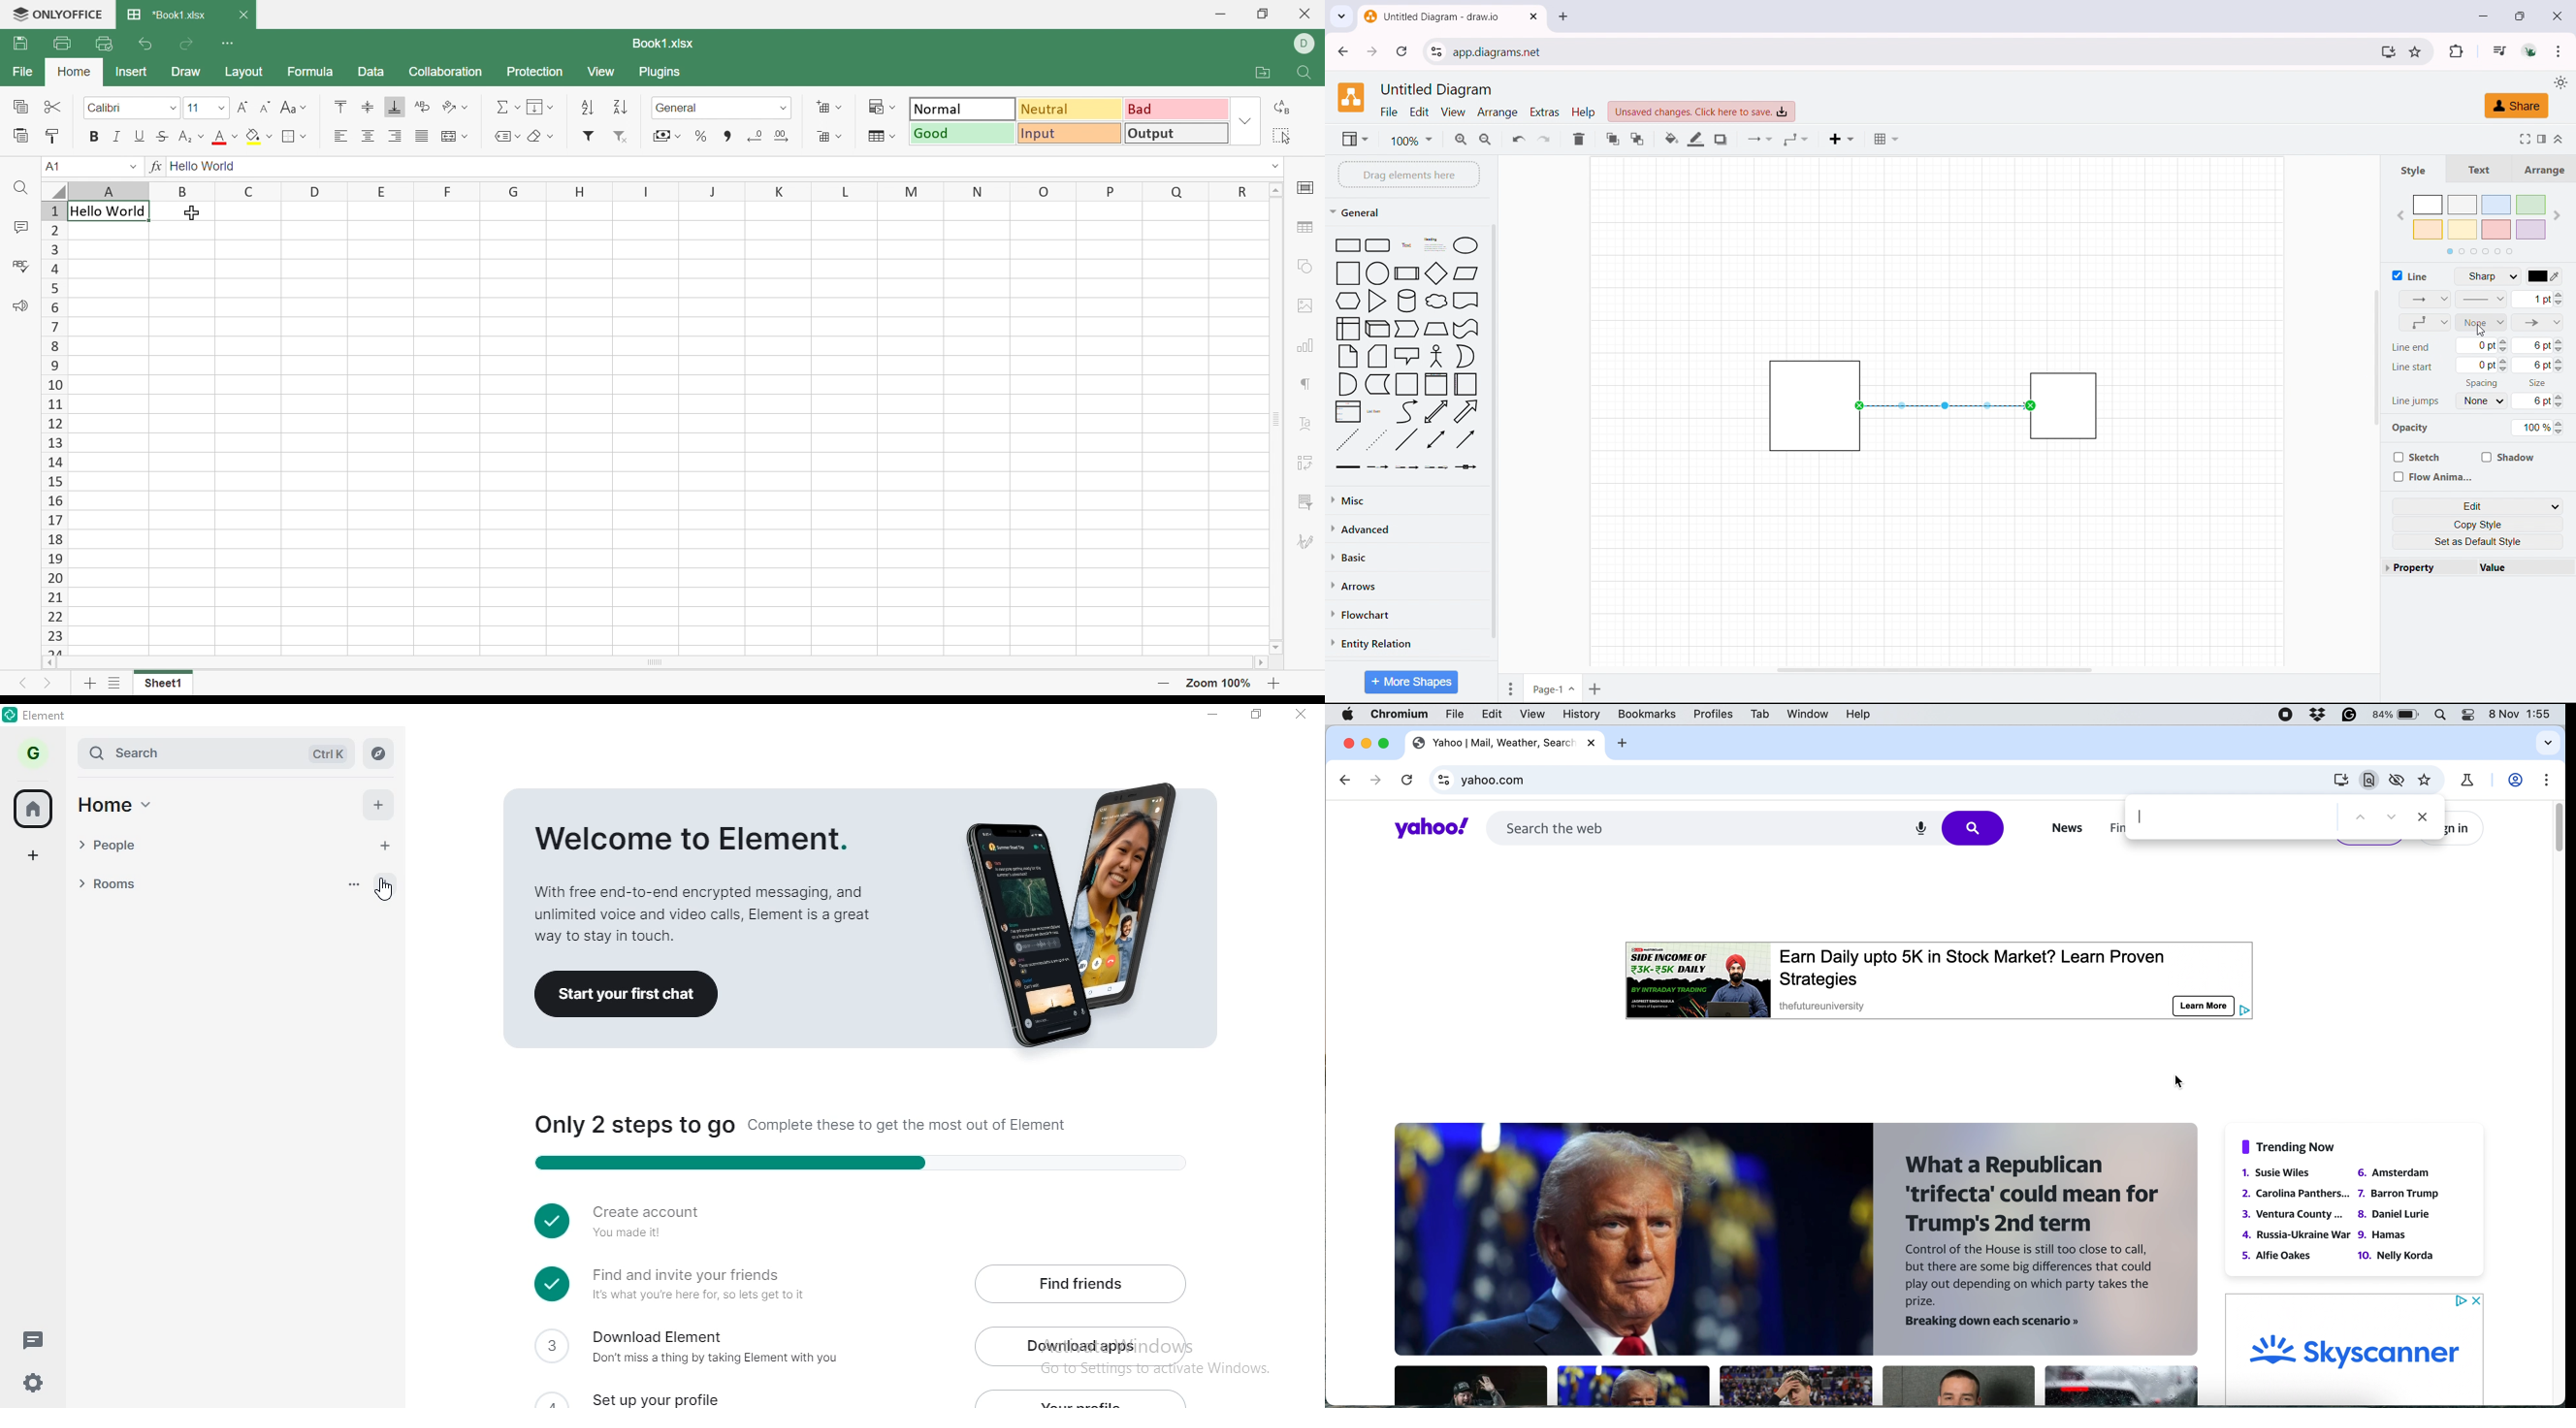 The height and width of the screenshot is (1428, 2576). Describe the element at coordinates (1406, 585) in the screenshot. I see `arrows` at that location.